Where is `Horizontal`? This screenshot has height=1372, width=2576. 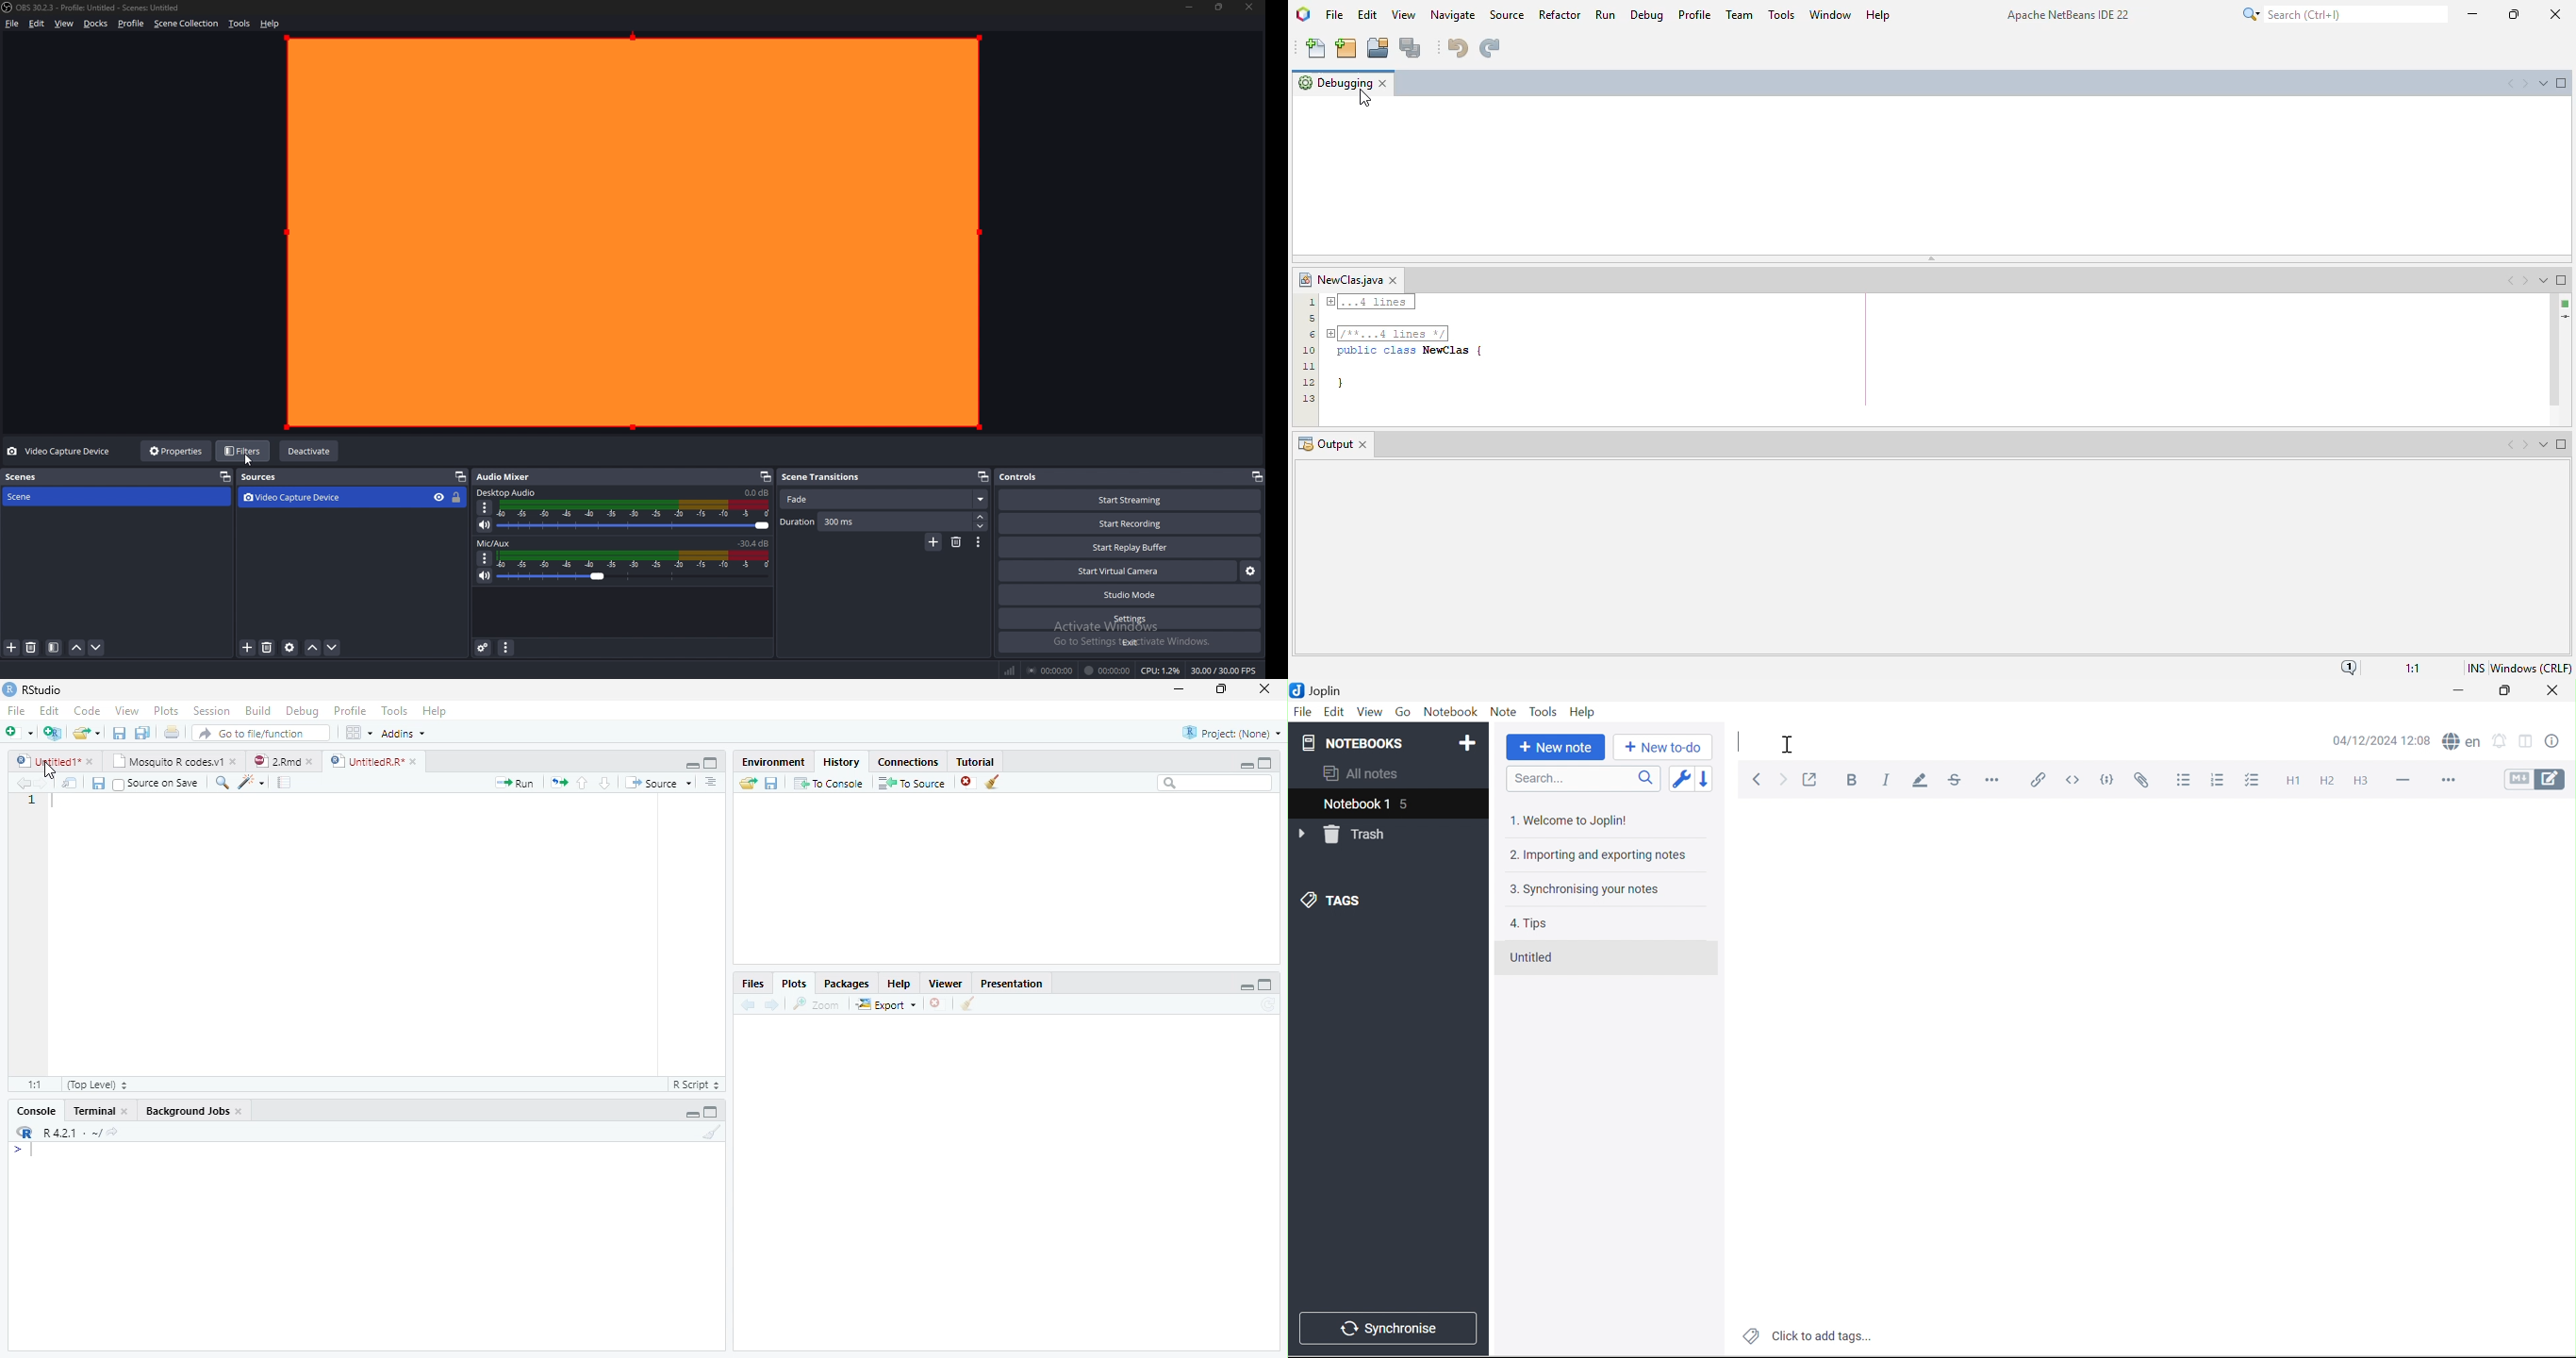 Horizontal is located at coordinates (1995, 782).